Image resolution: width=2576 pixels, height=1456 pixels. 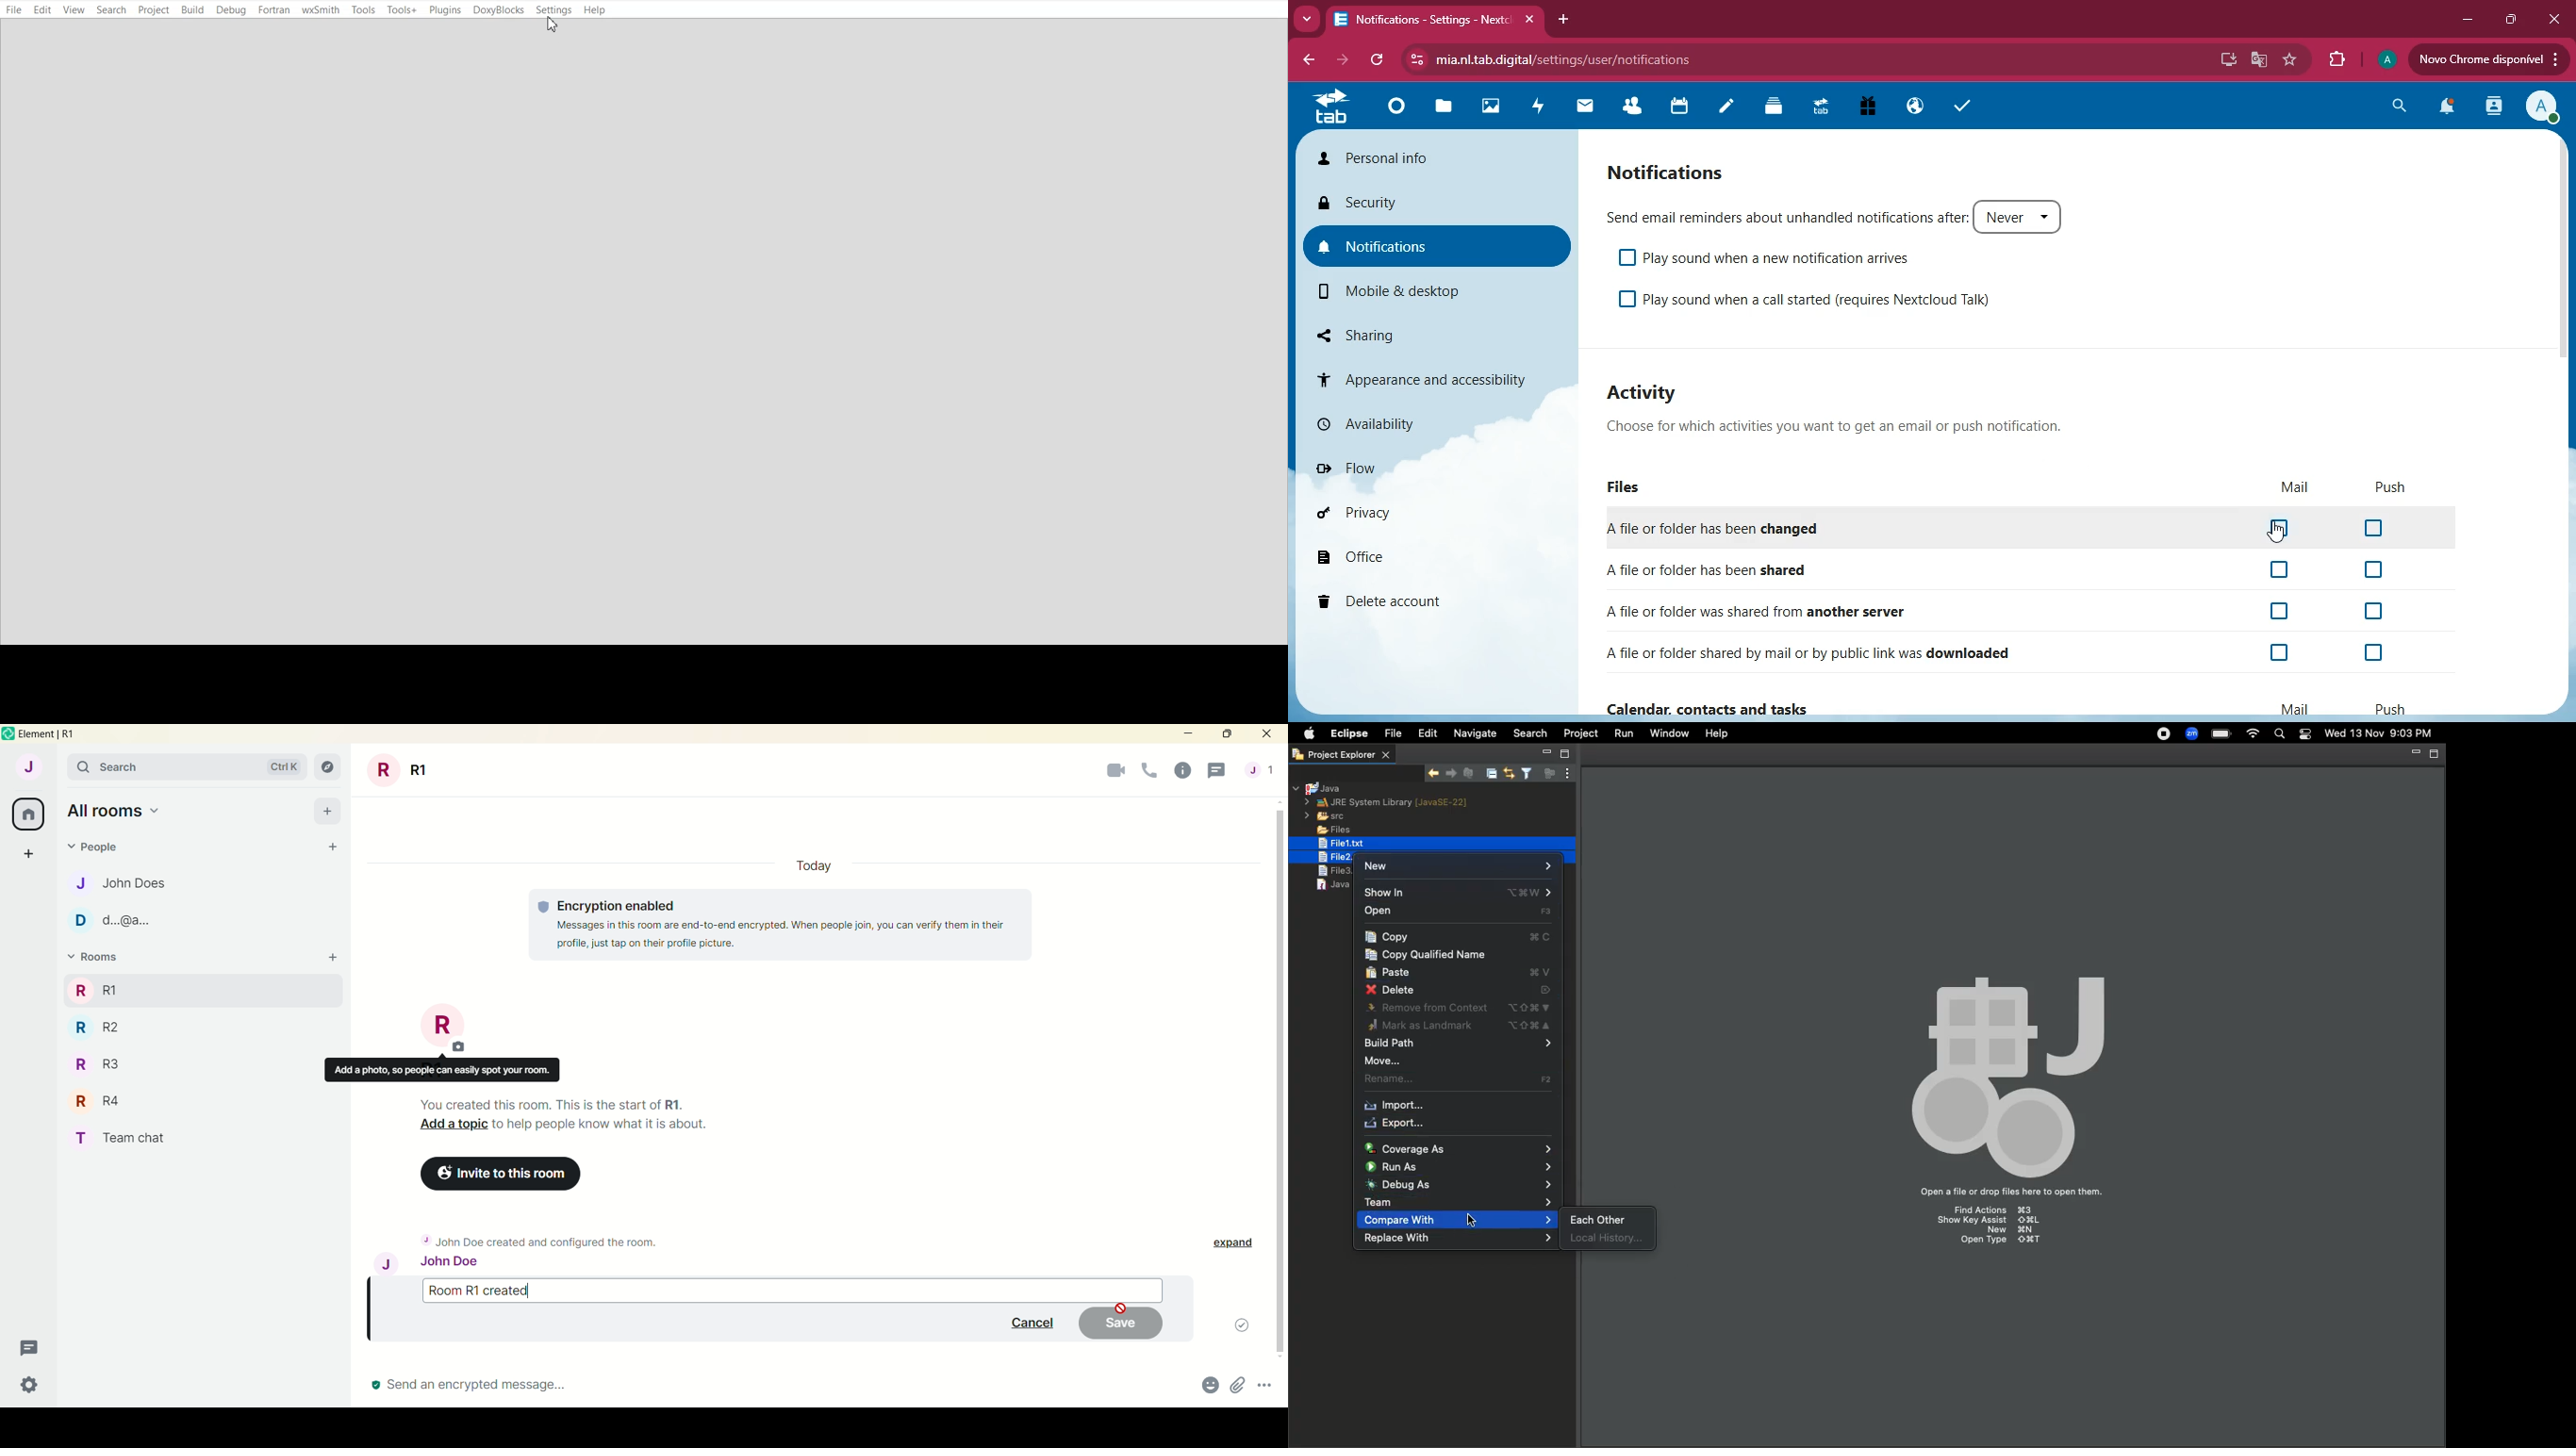 I want to click on R R2, so click(x=117, y=1026).